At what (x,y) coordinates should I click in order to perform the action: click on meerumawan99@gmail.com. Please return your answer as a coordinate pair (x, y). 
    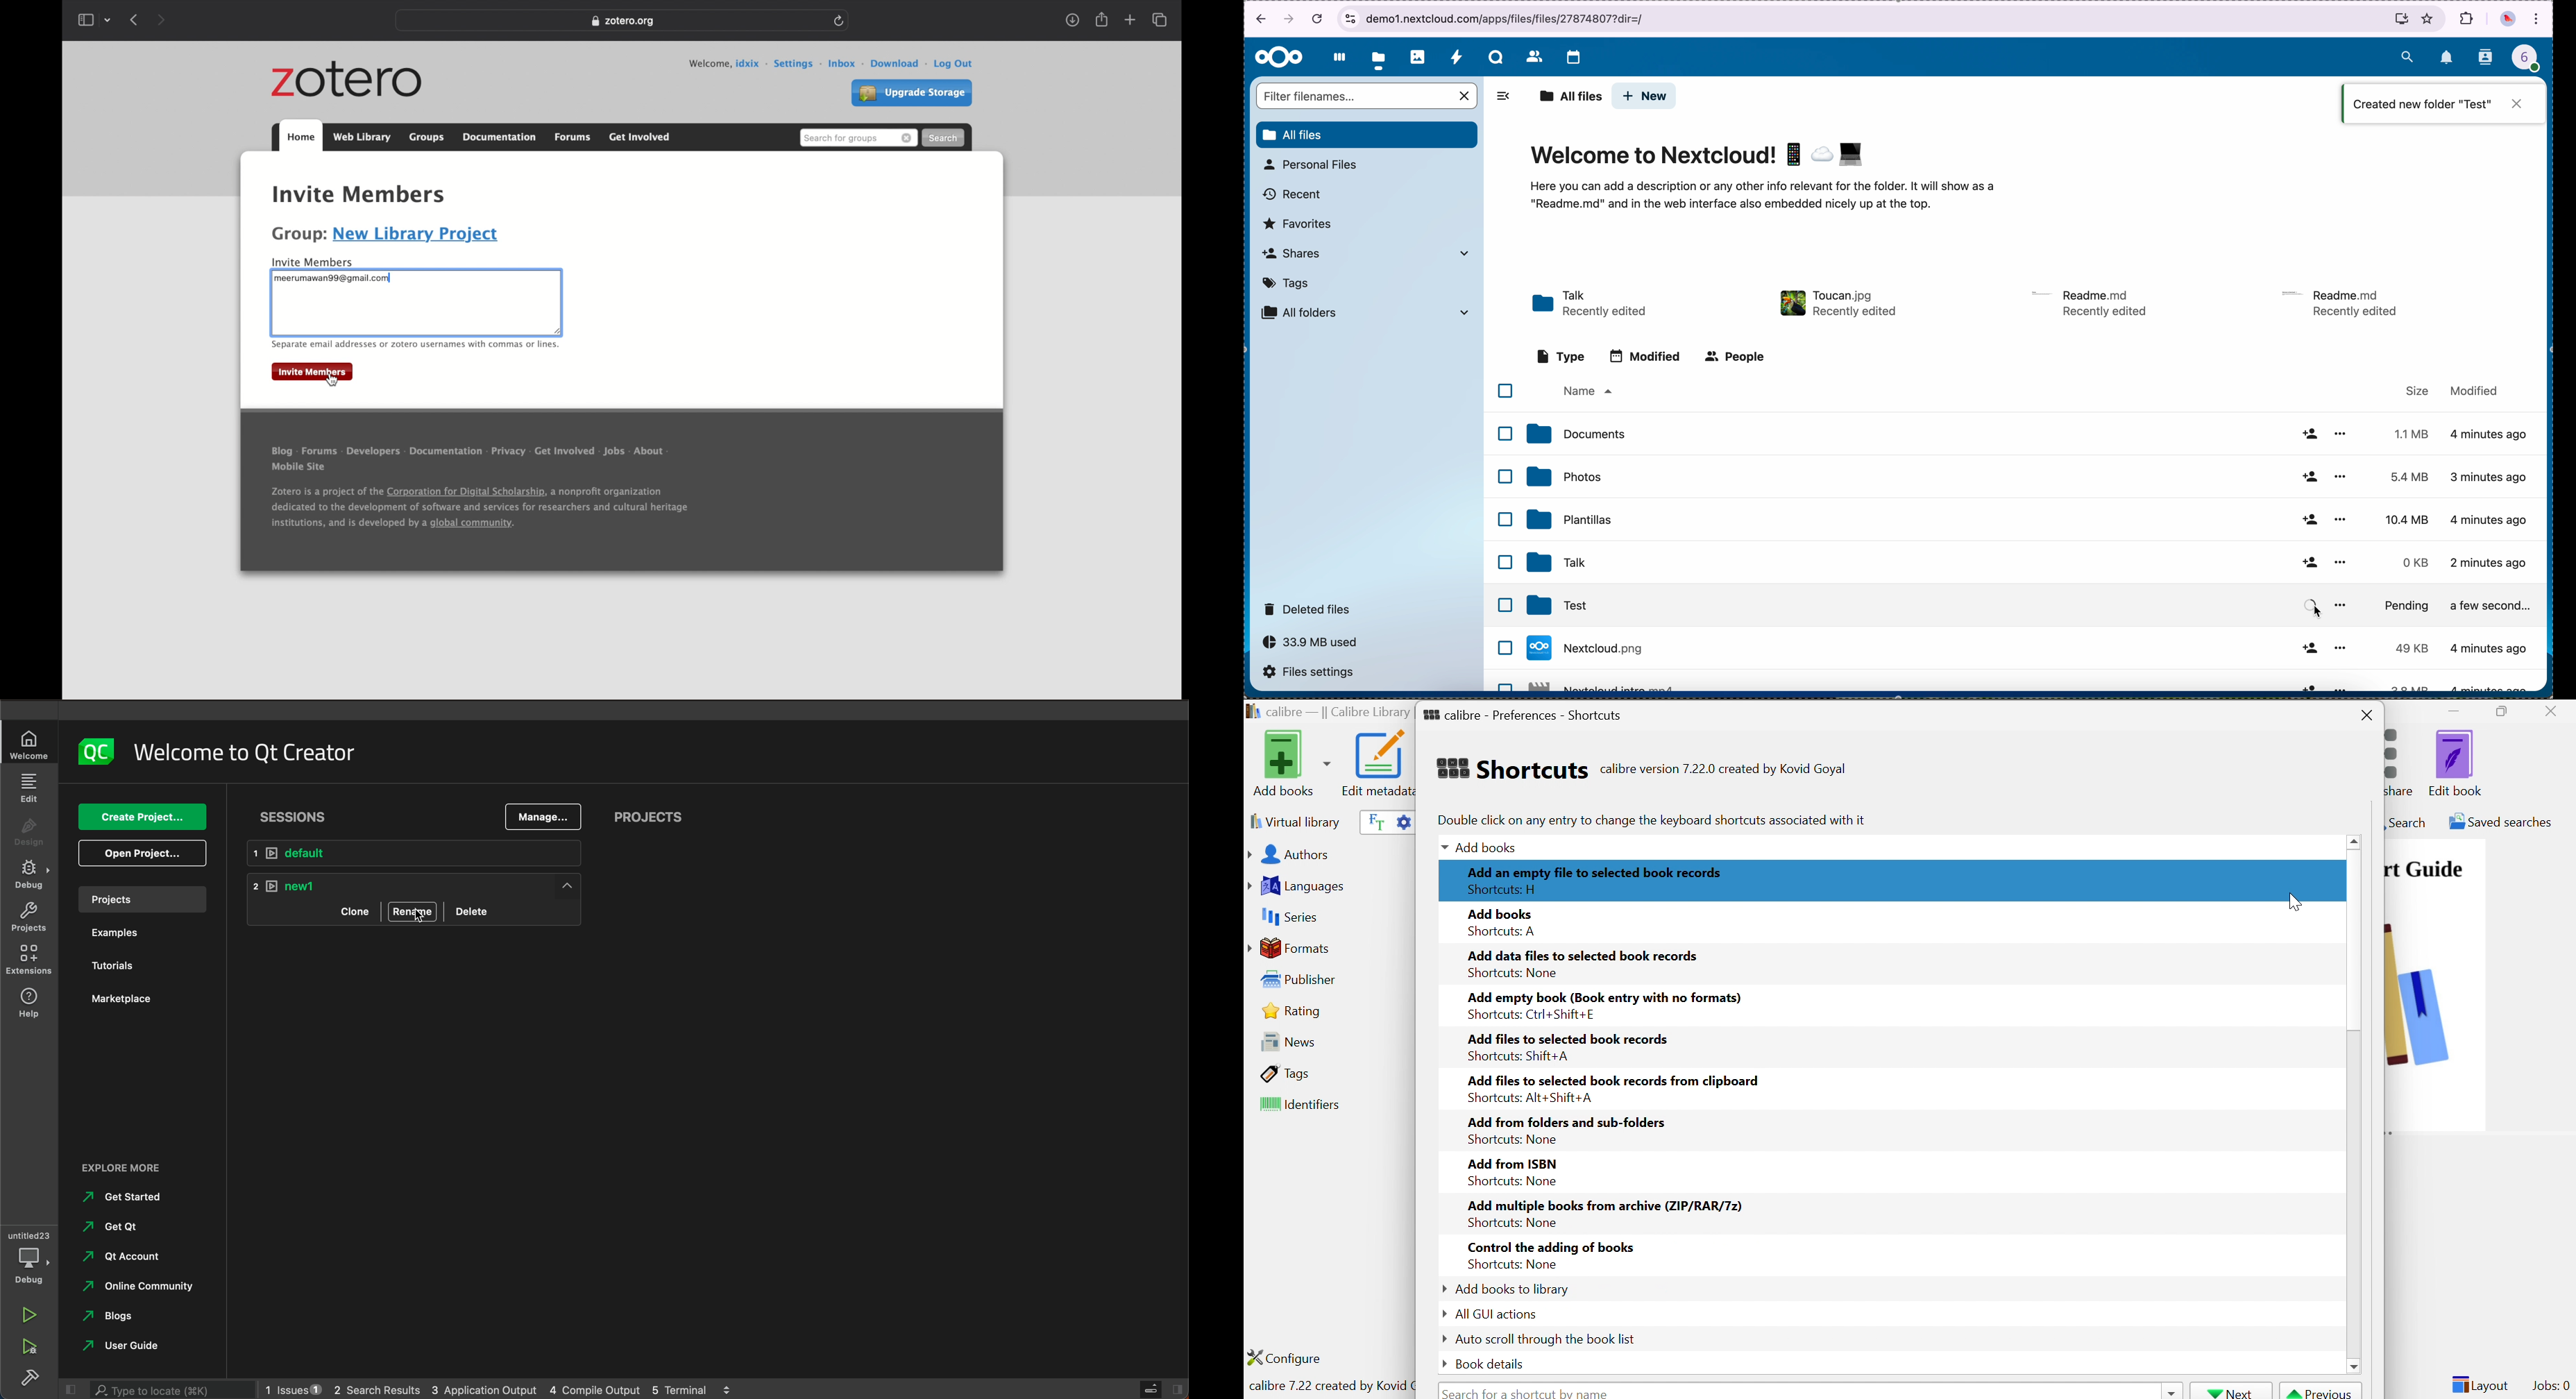
    Looking at the image, I should click on (335, 278).